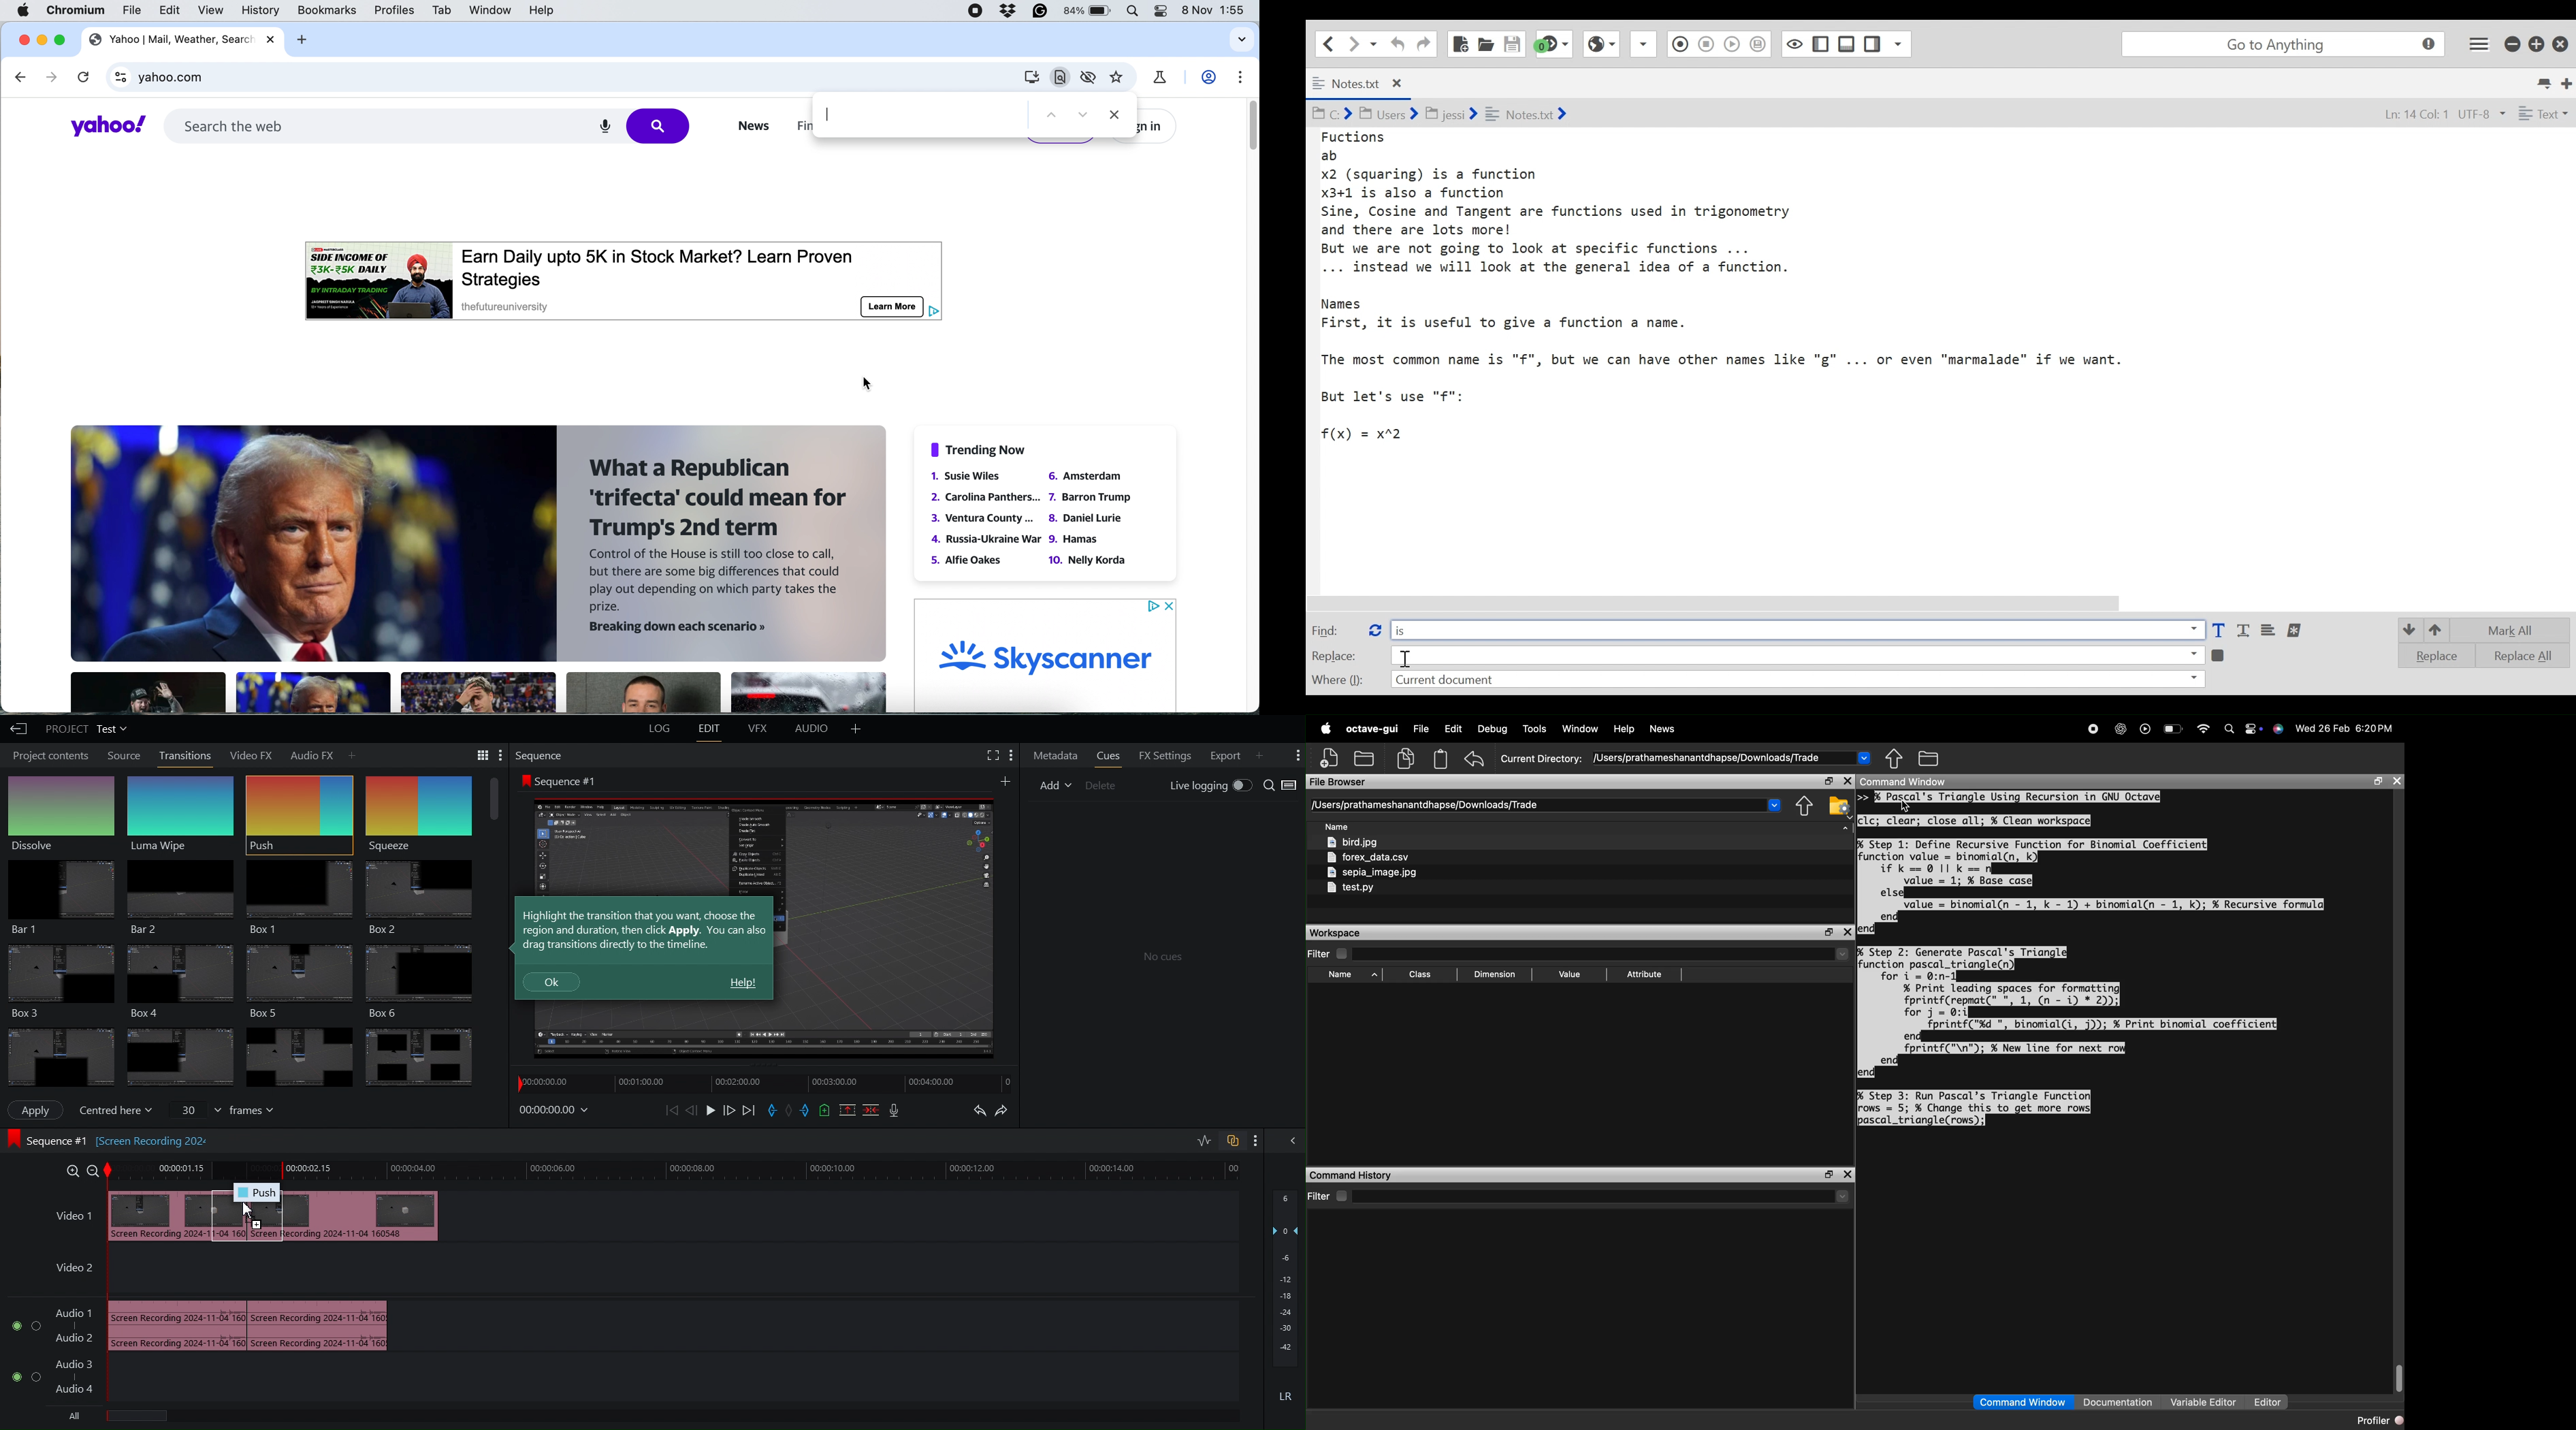 The height and width of the screenshot is (1456, 2576). Describe the element at coordinates (977, 1112) in the screenshot. I see `Undo` at that location.